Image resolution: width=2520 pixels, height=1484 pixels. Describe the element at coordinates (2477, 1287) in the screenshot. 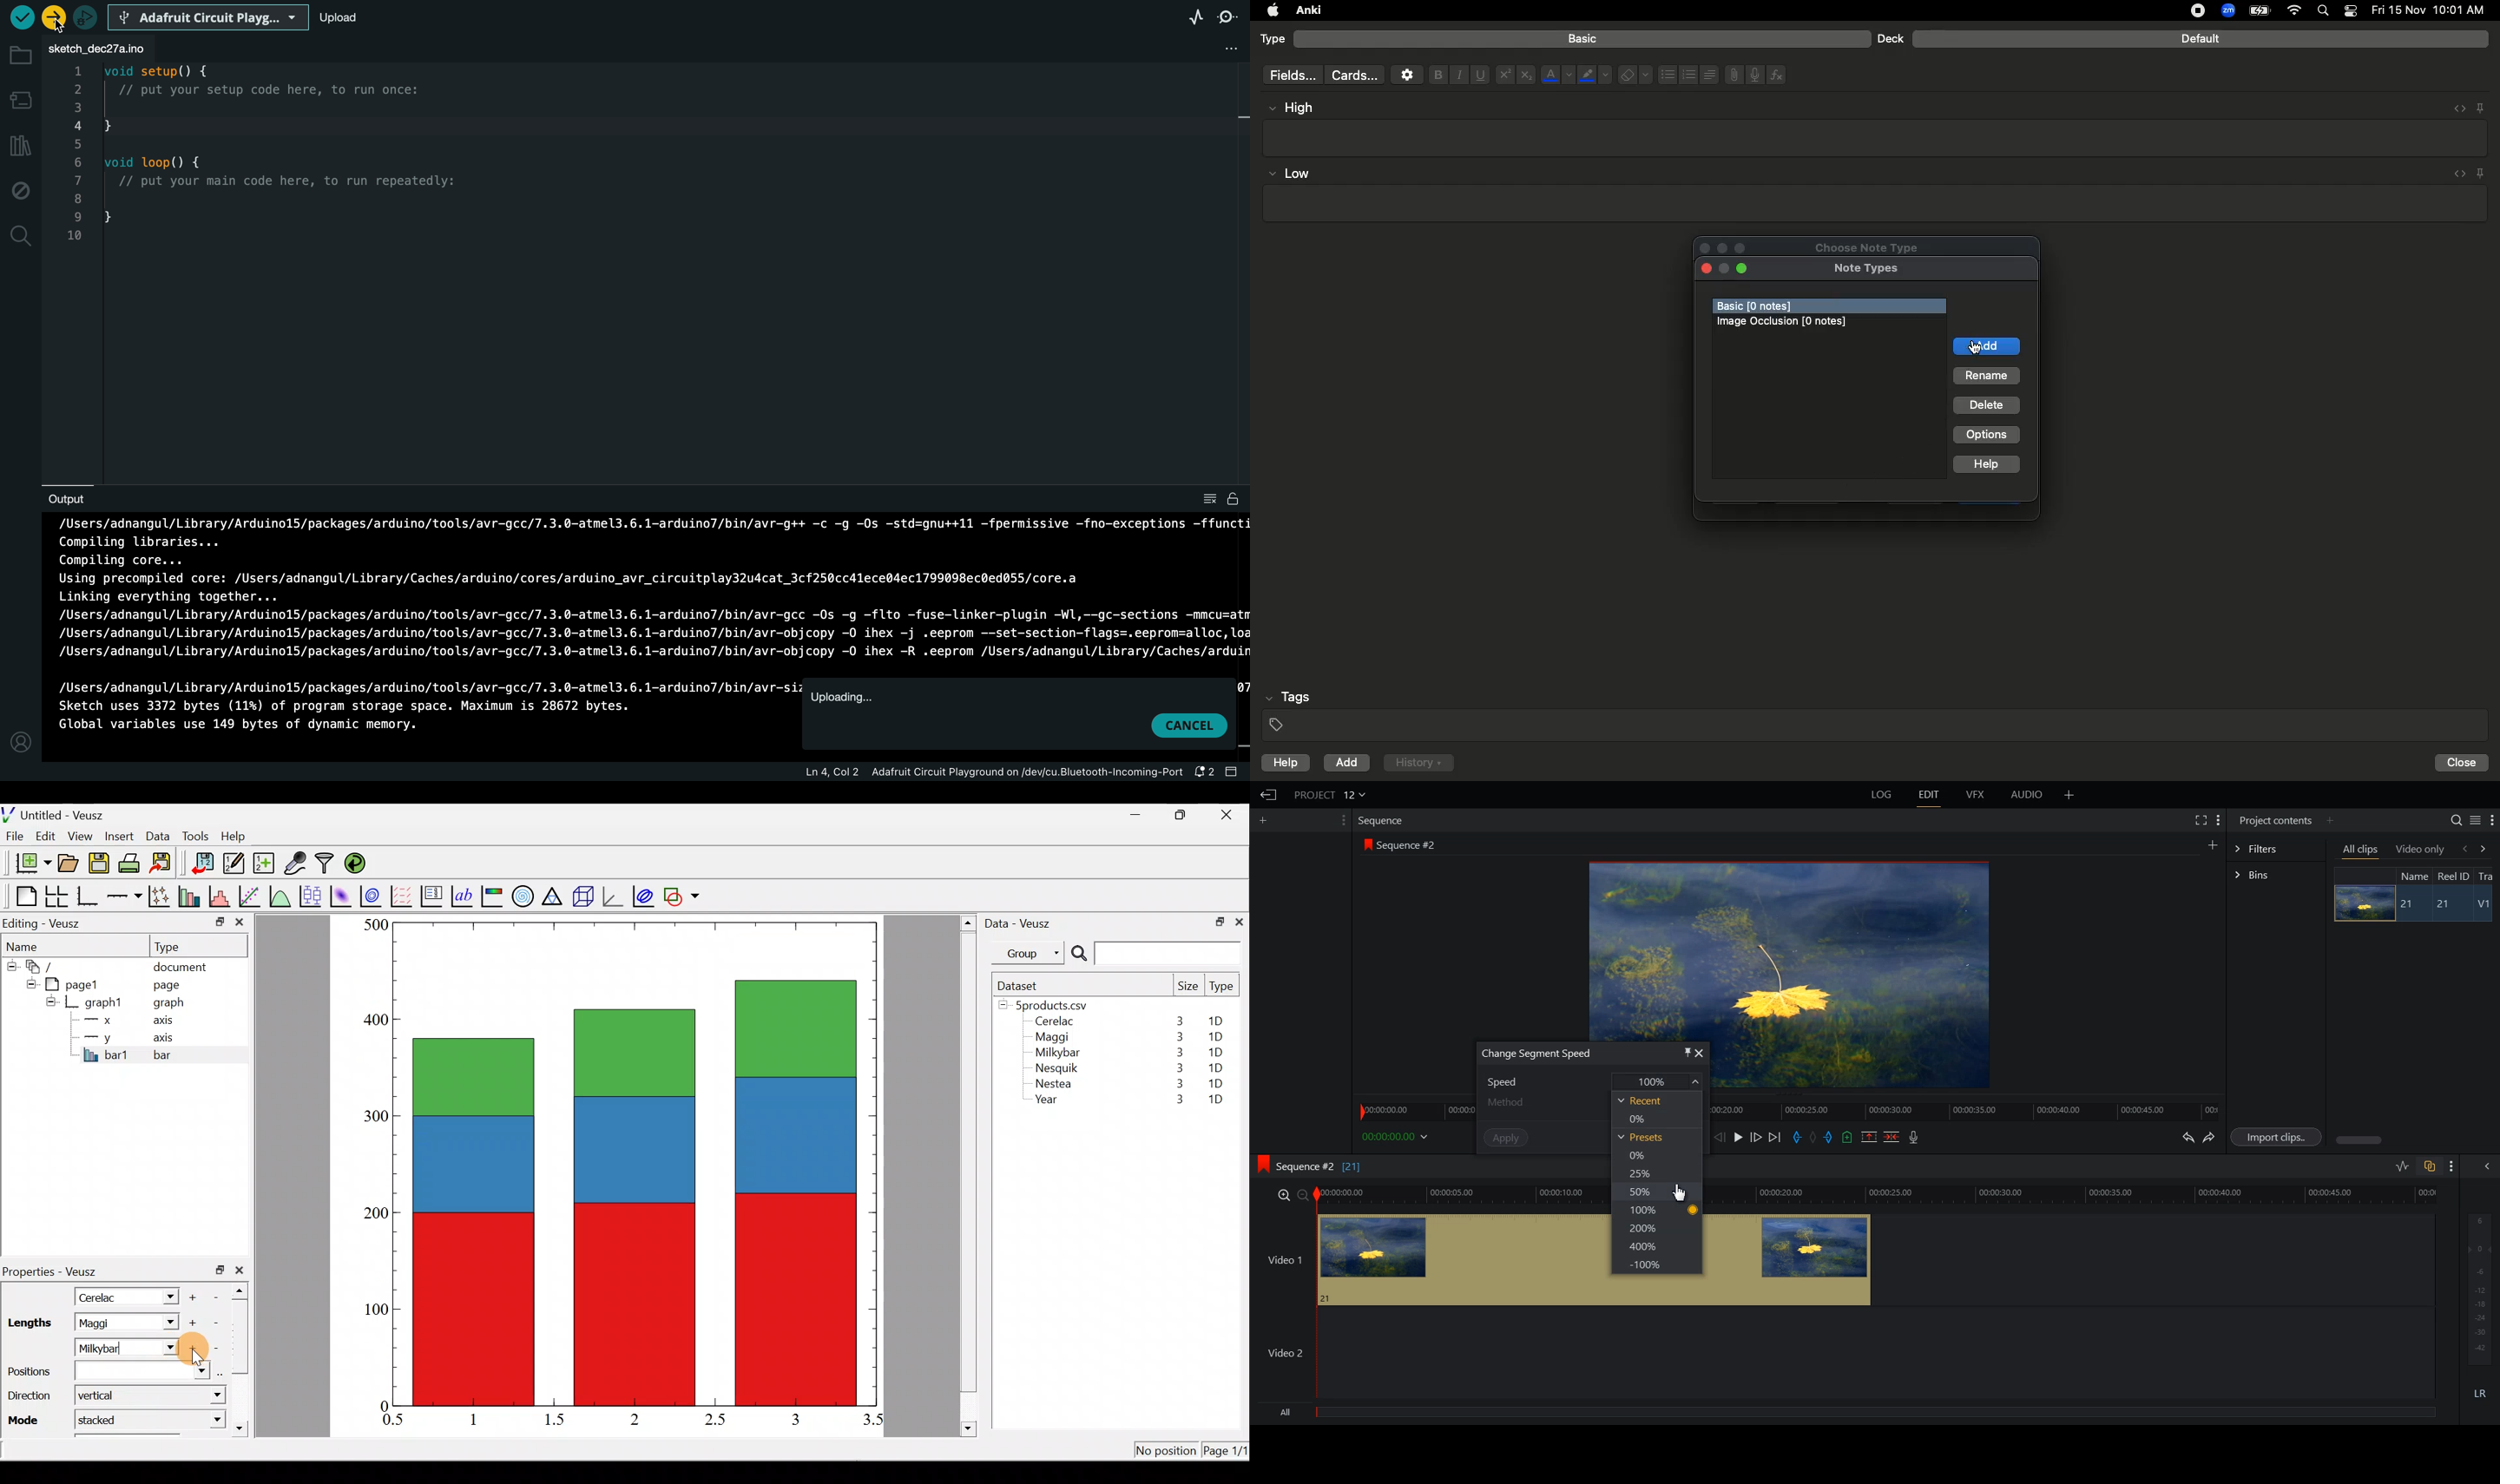

I see `Audio output level` at that location.